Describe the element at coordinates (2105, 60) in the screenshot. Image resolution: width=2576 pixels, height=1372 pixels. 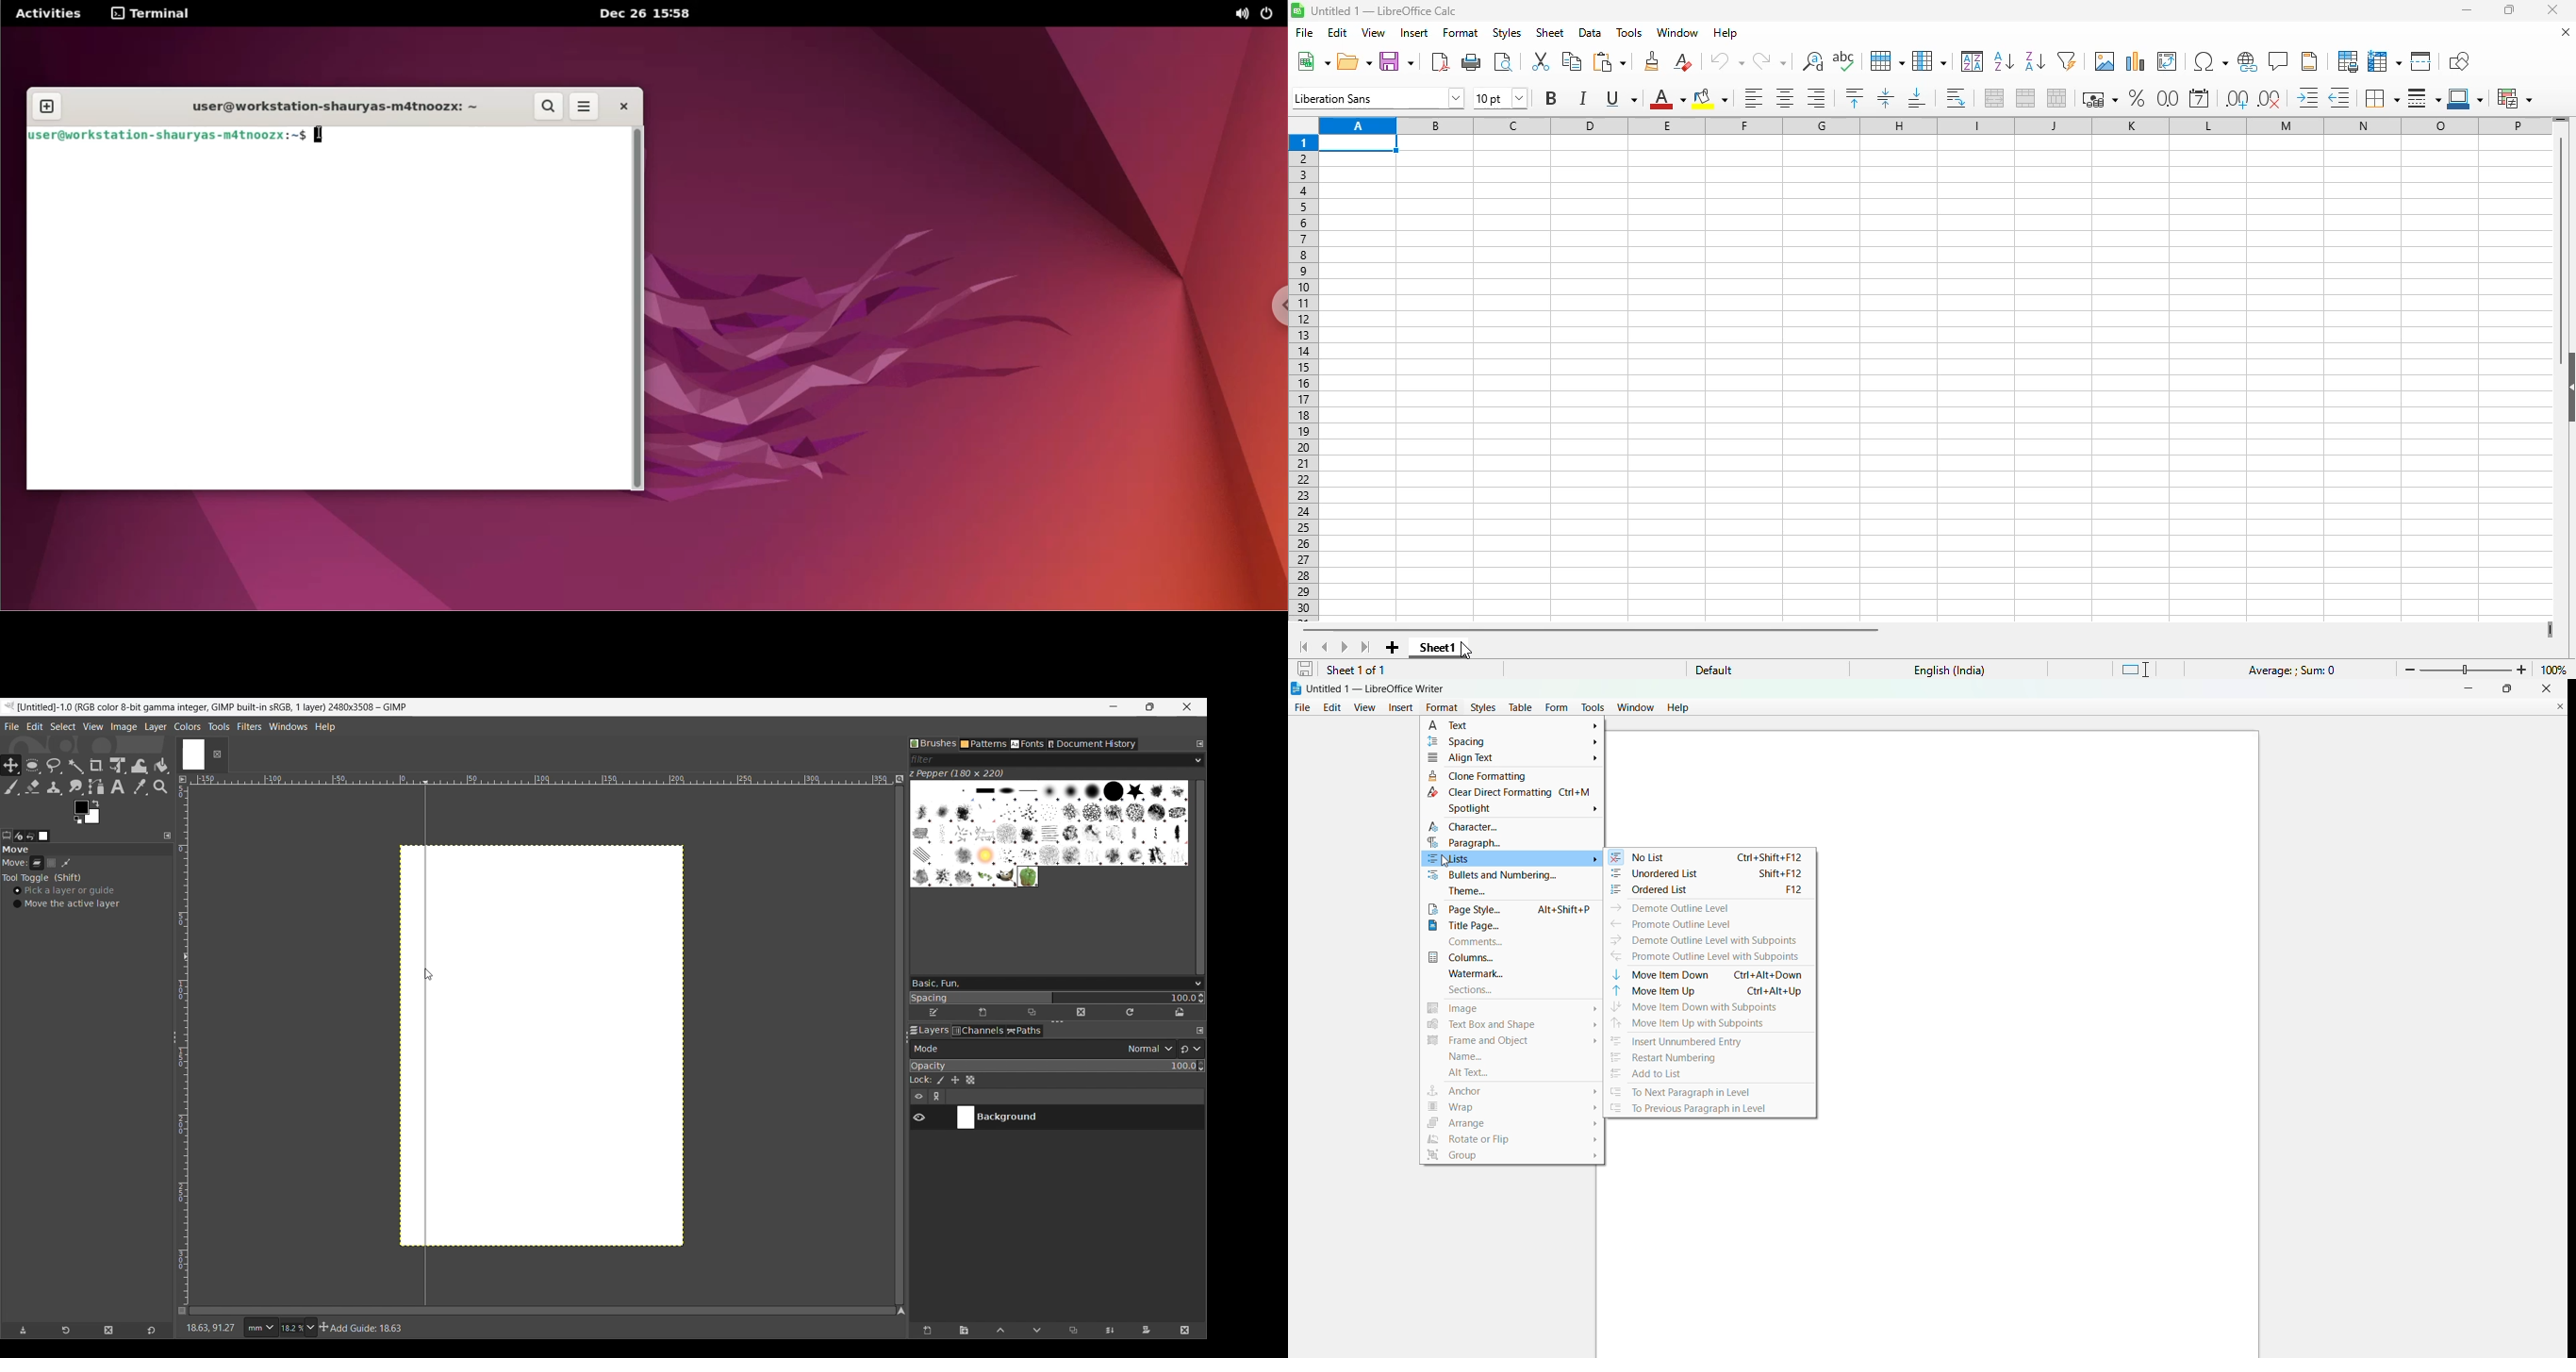
I see `insert image` at that location.